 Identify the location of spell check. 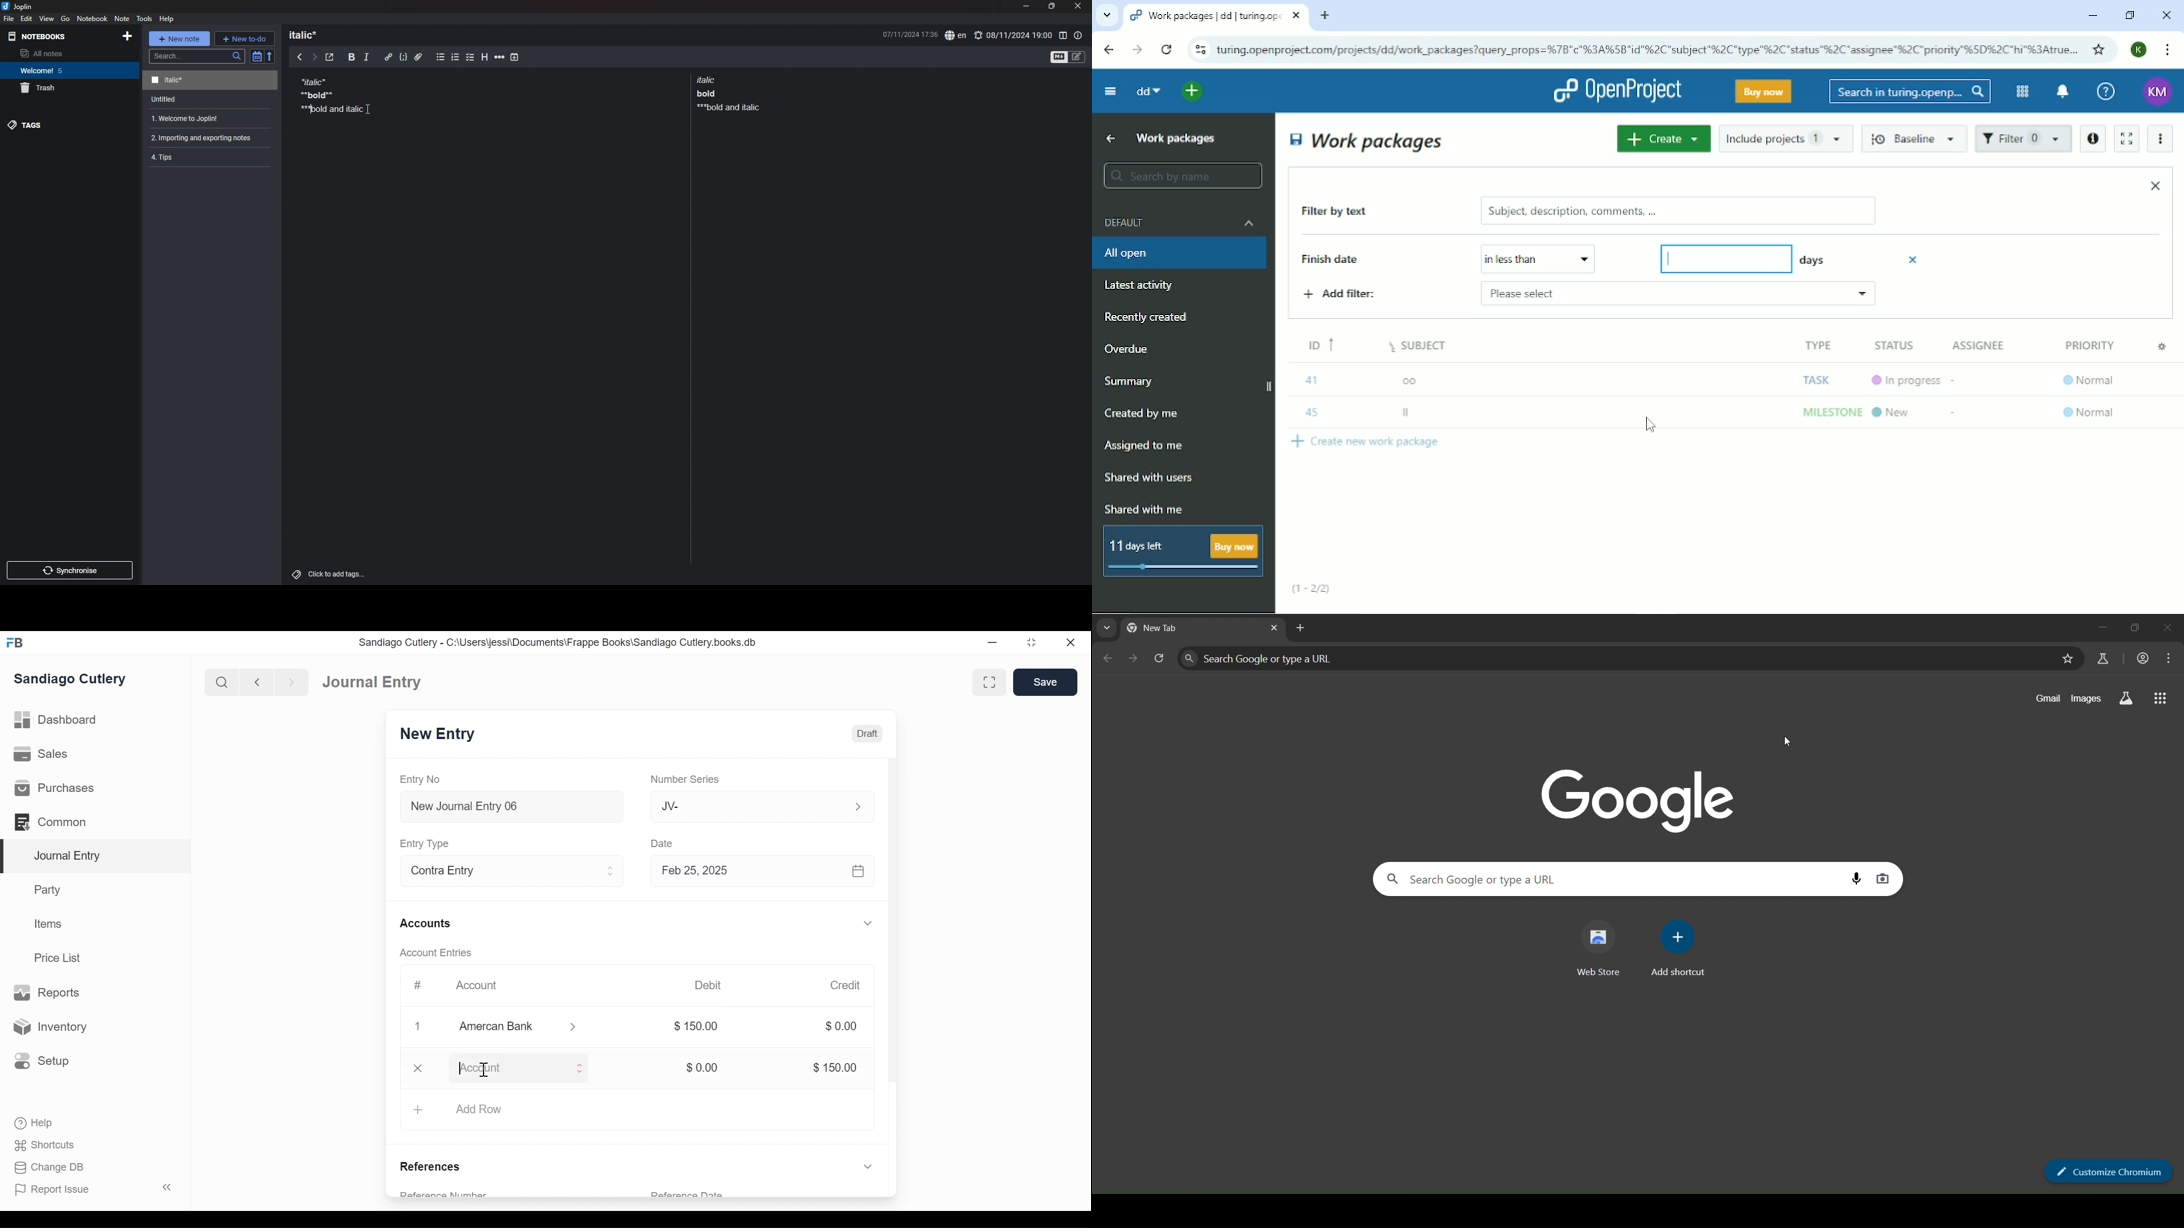
(956, 36).